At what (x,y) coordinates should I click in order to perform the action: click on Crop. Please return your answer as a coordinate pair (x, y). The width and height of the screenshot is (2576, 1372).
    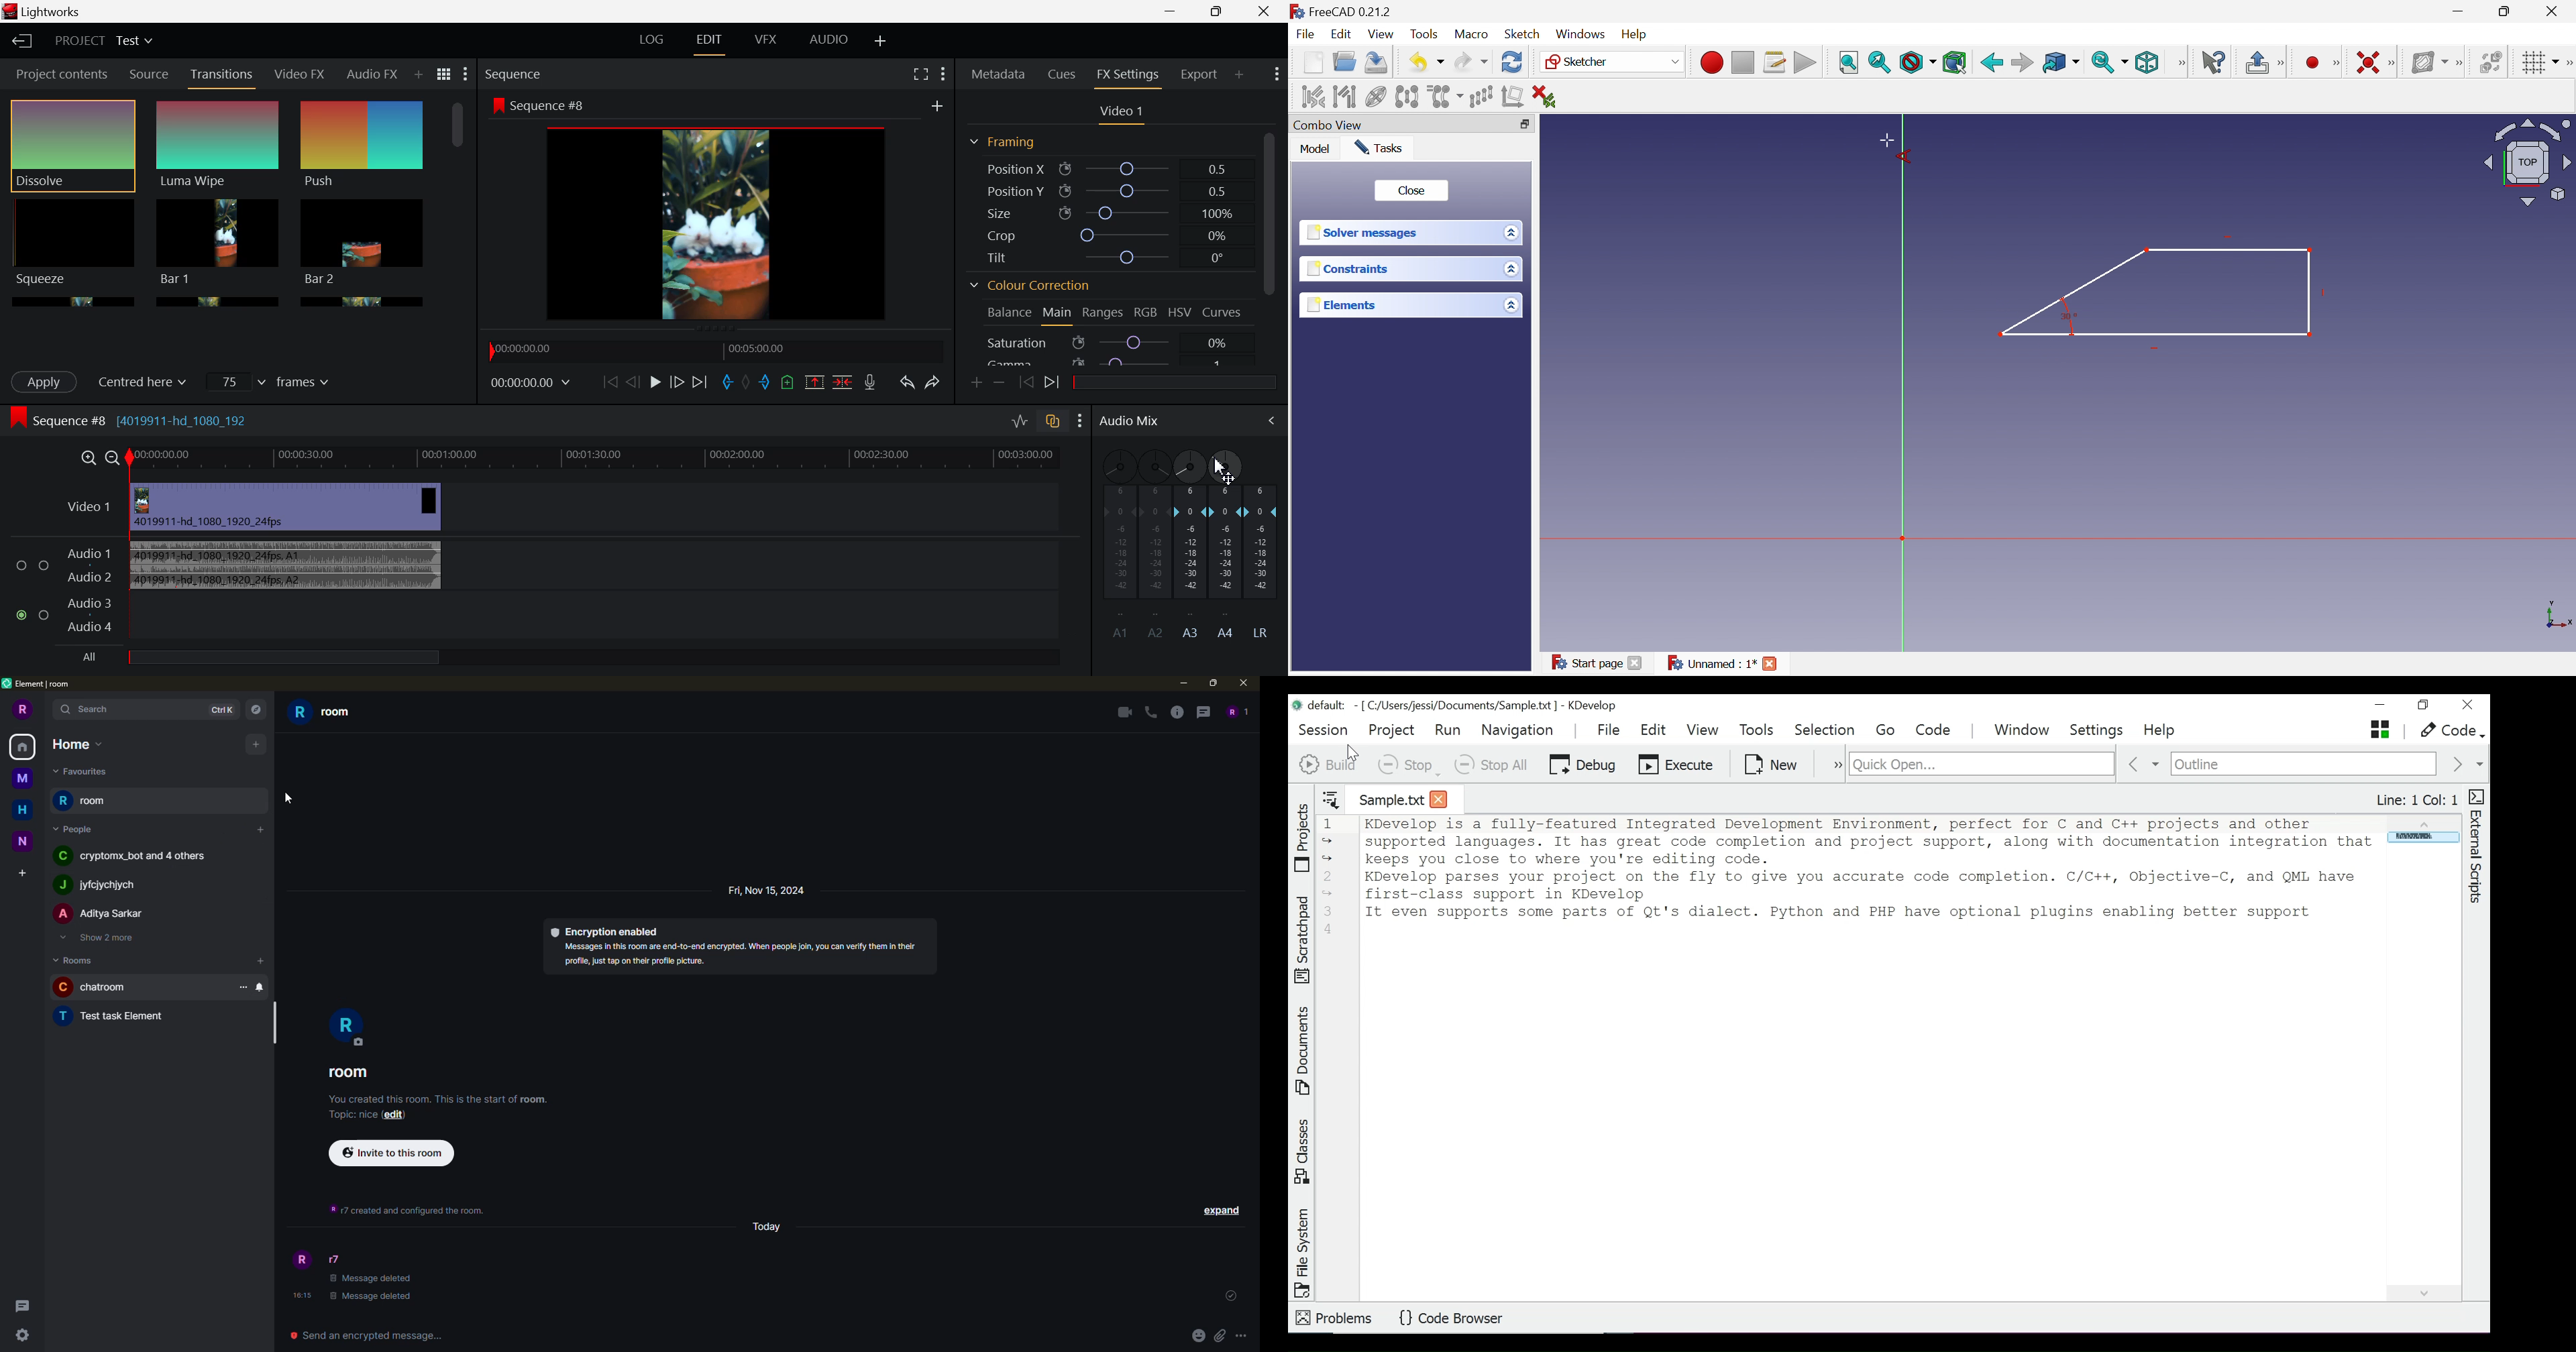
    Looking at the image, I should click on (1110, 234).